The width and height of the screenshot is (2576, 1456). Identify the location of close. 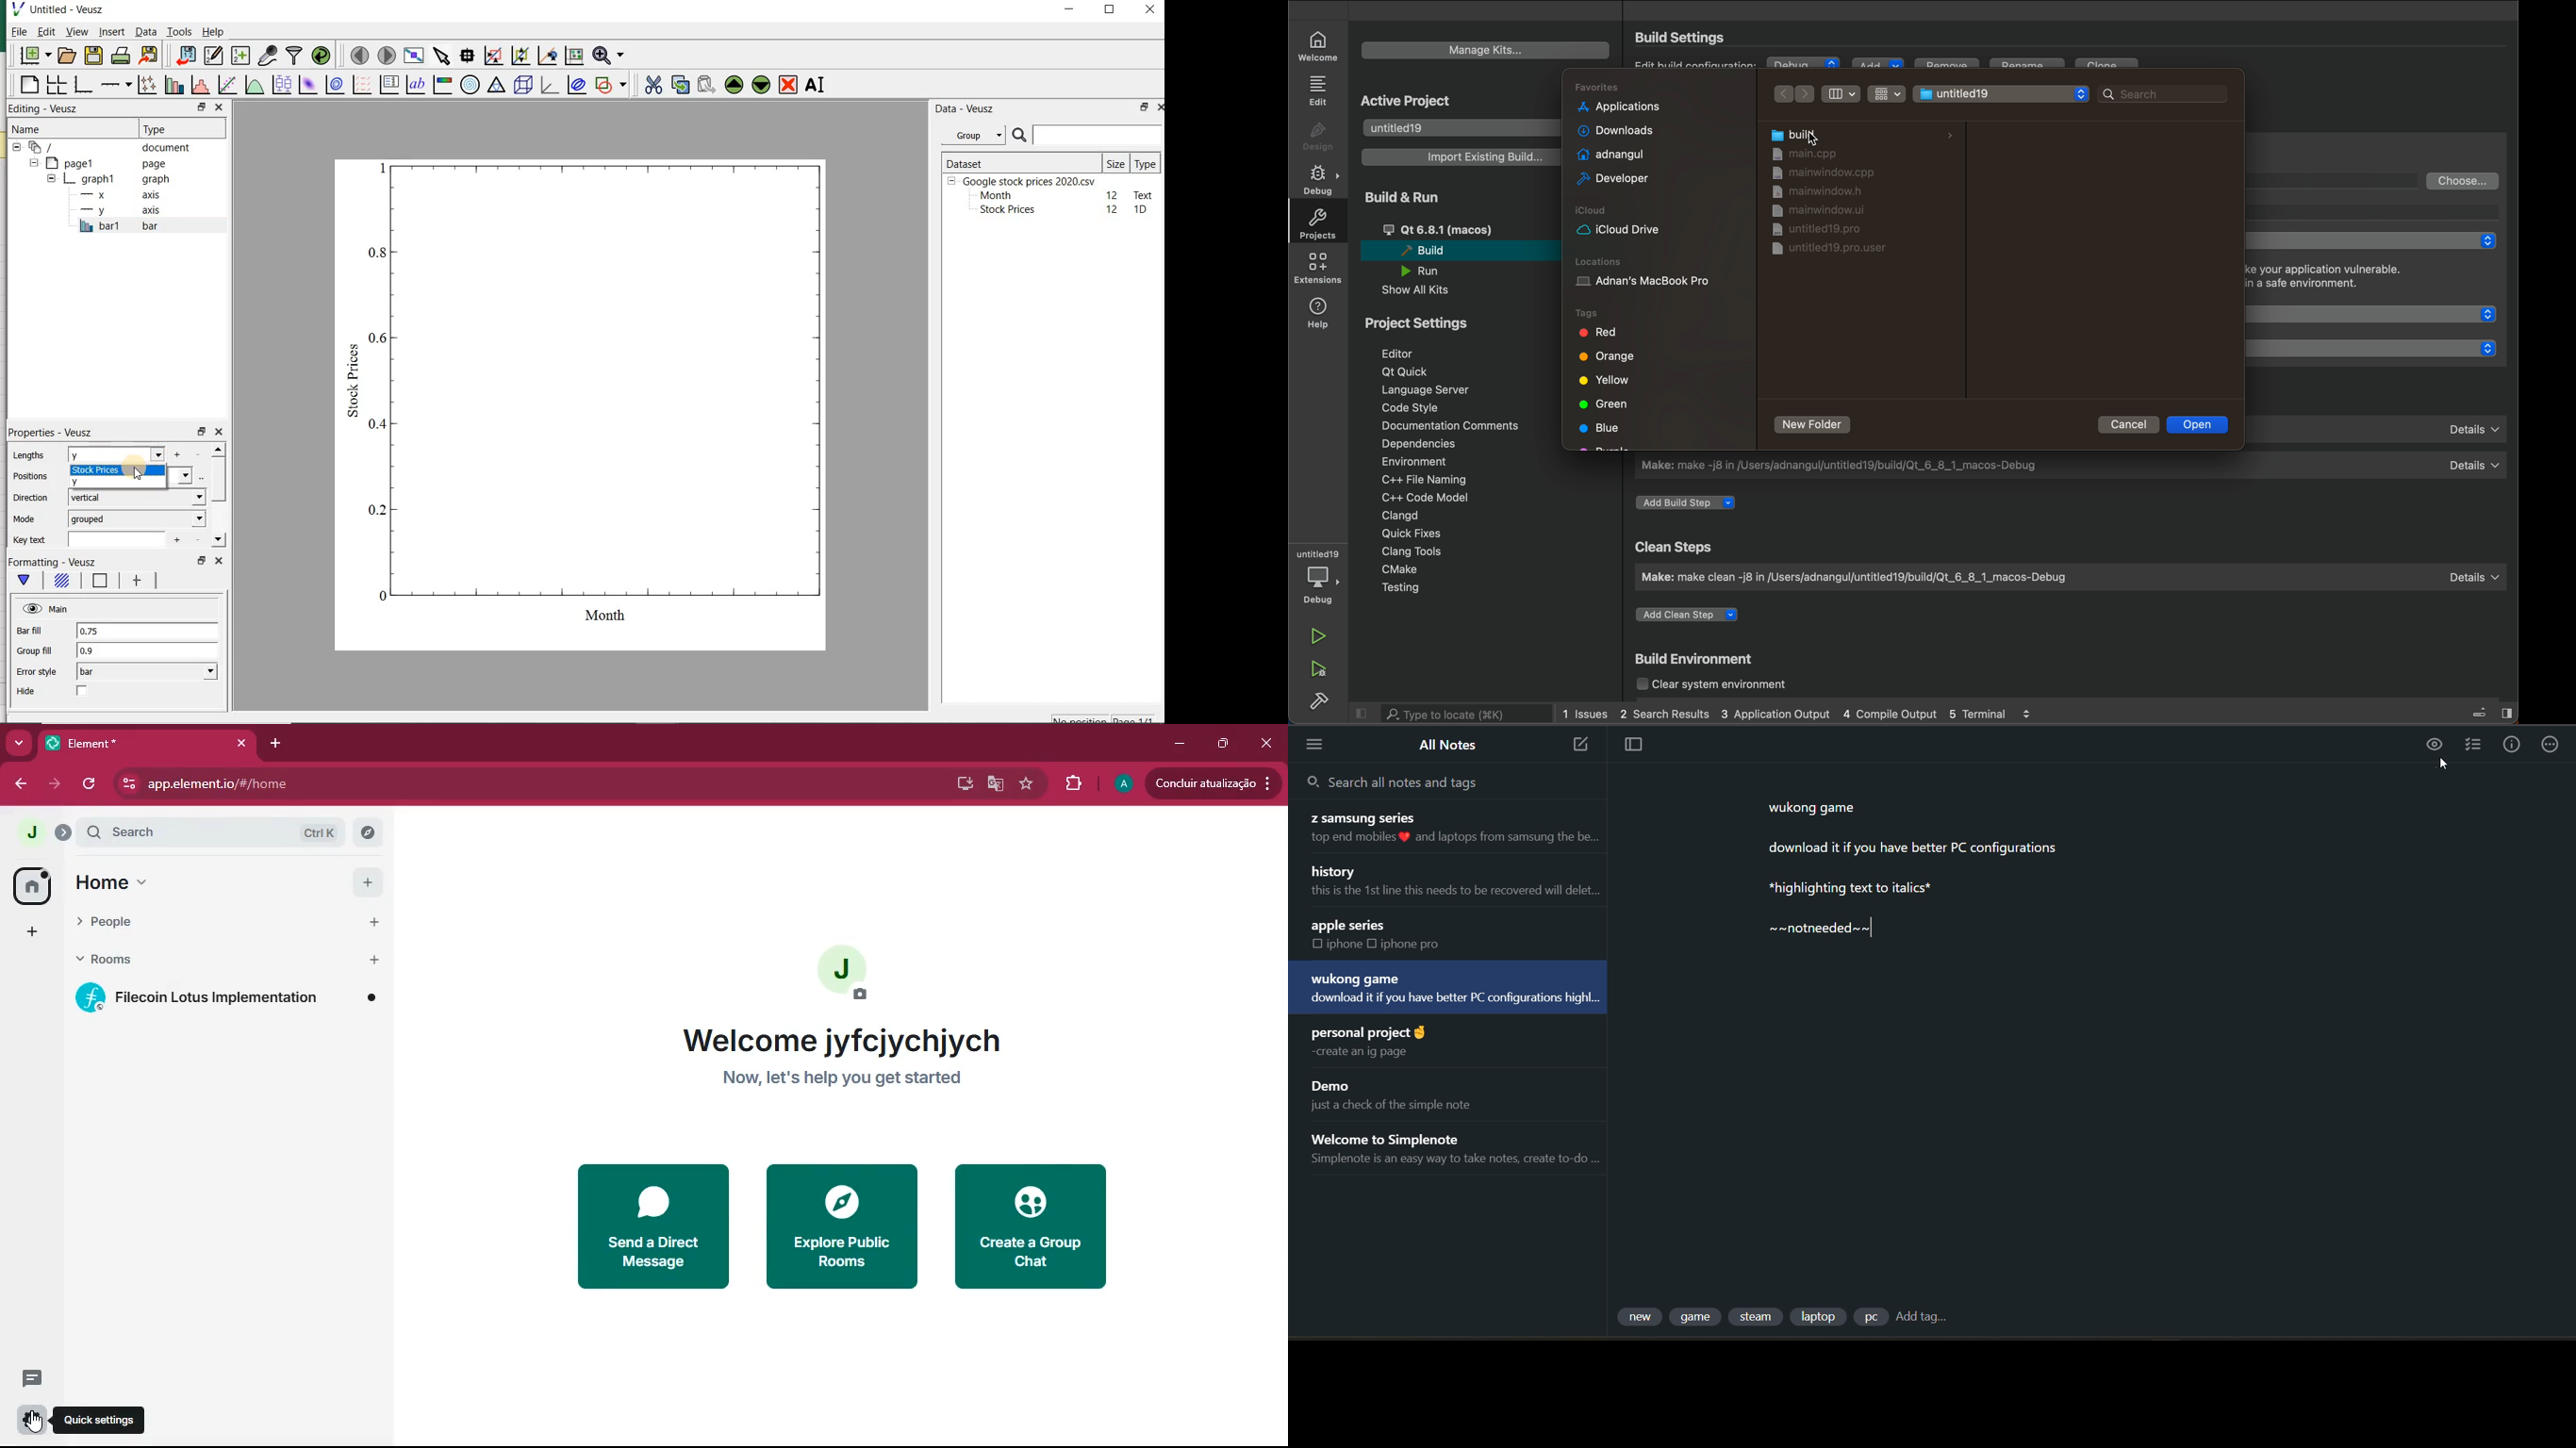
(218, 107).